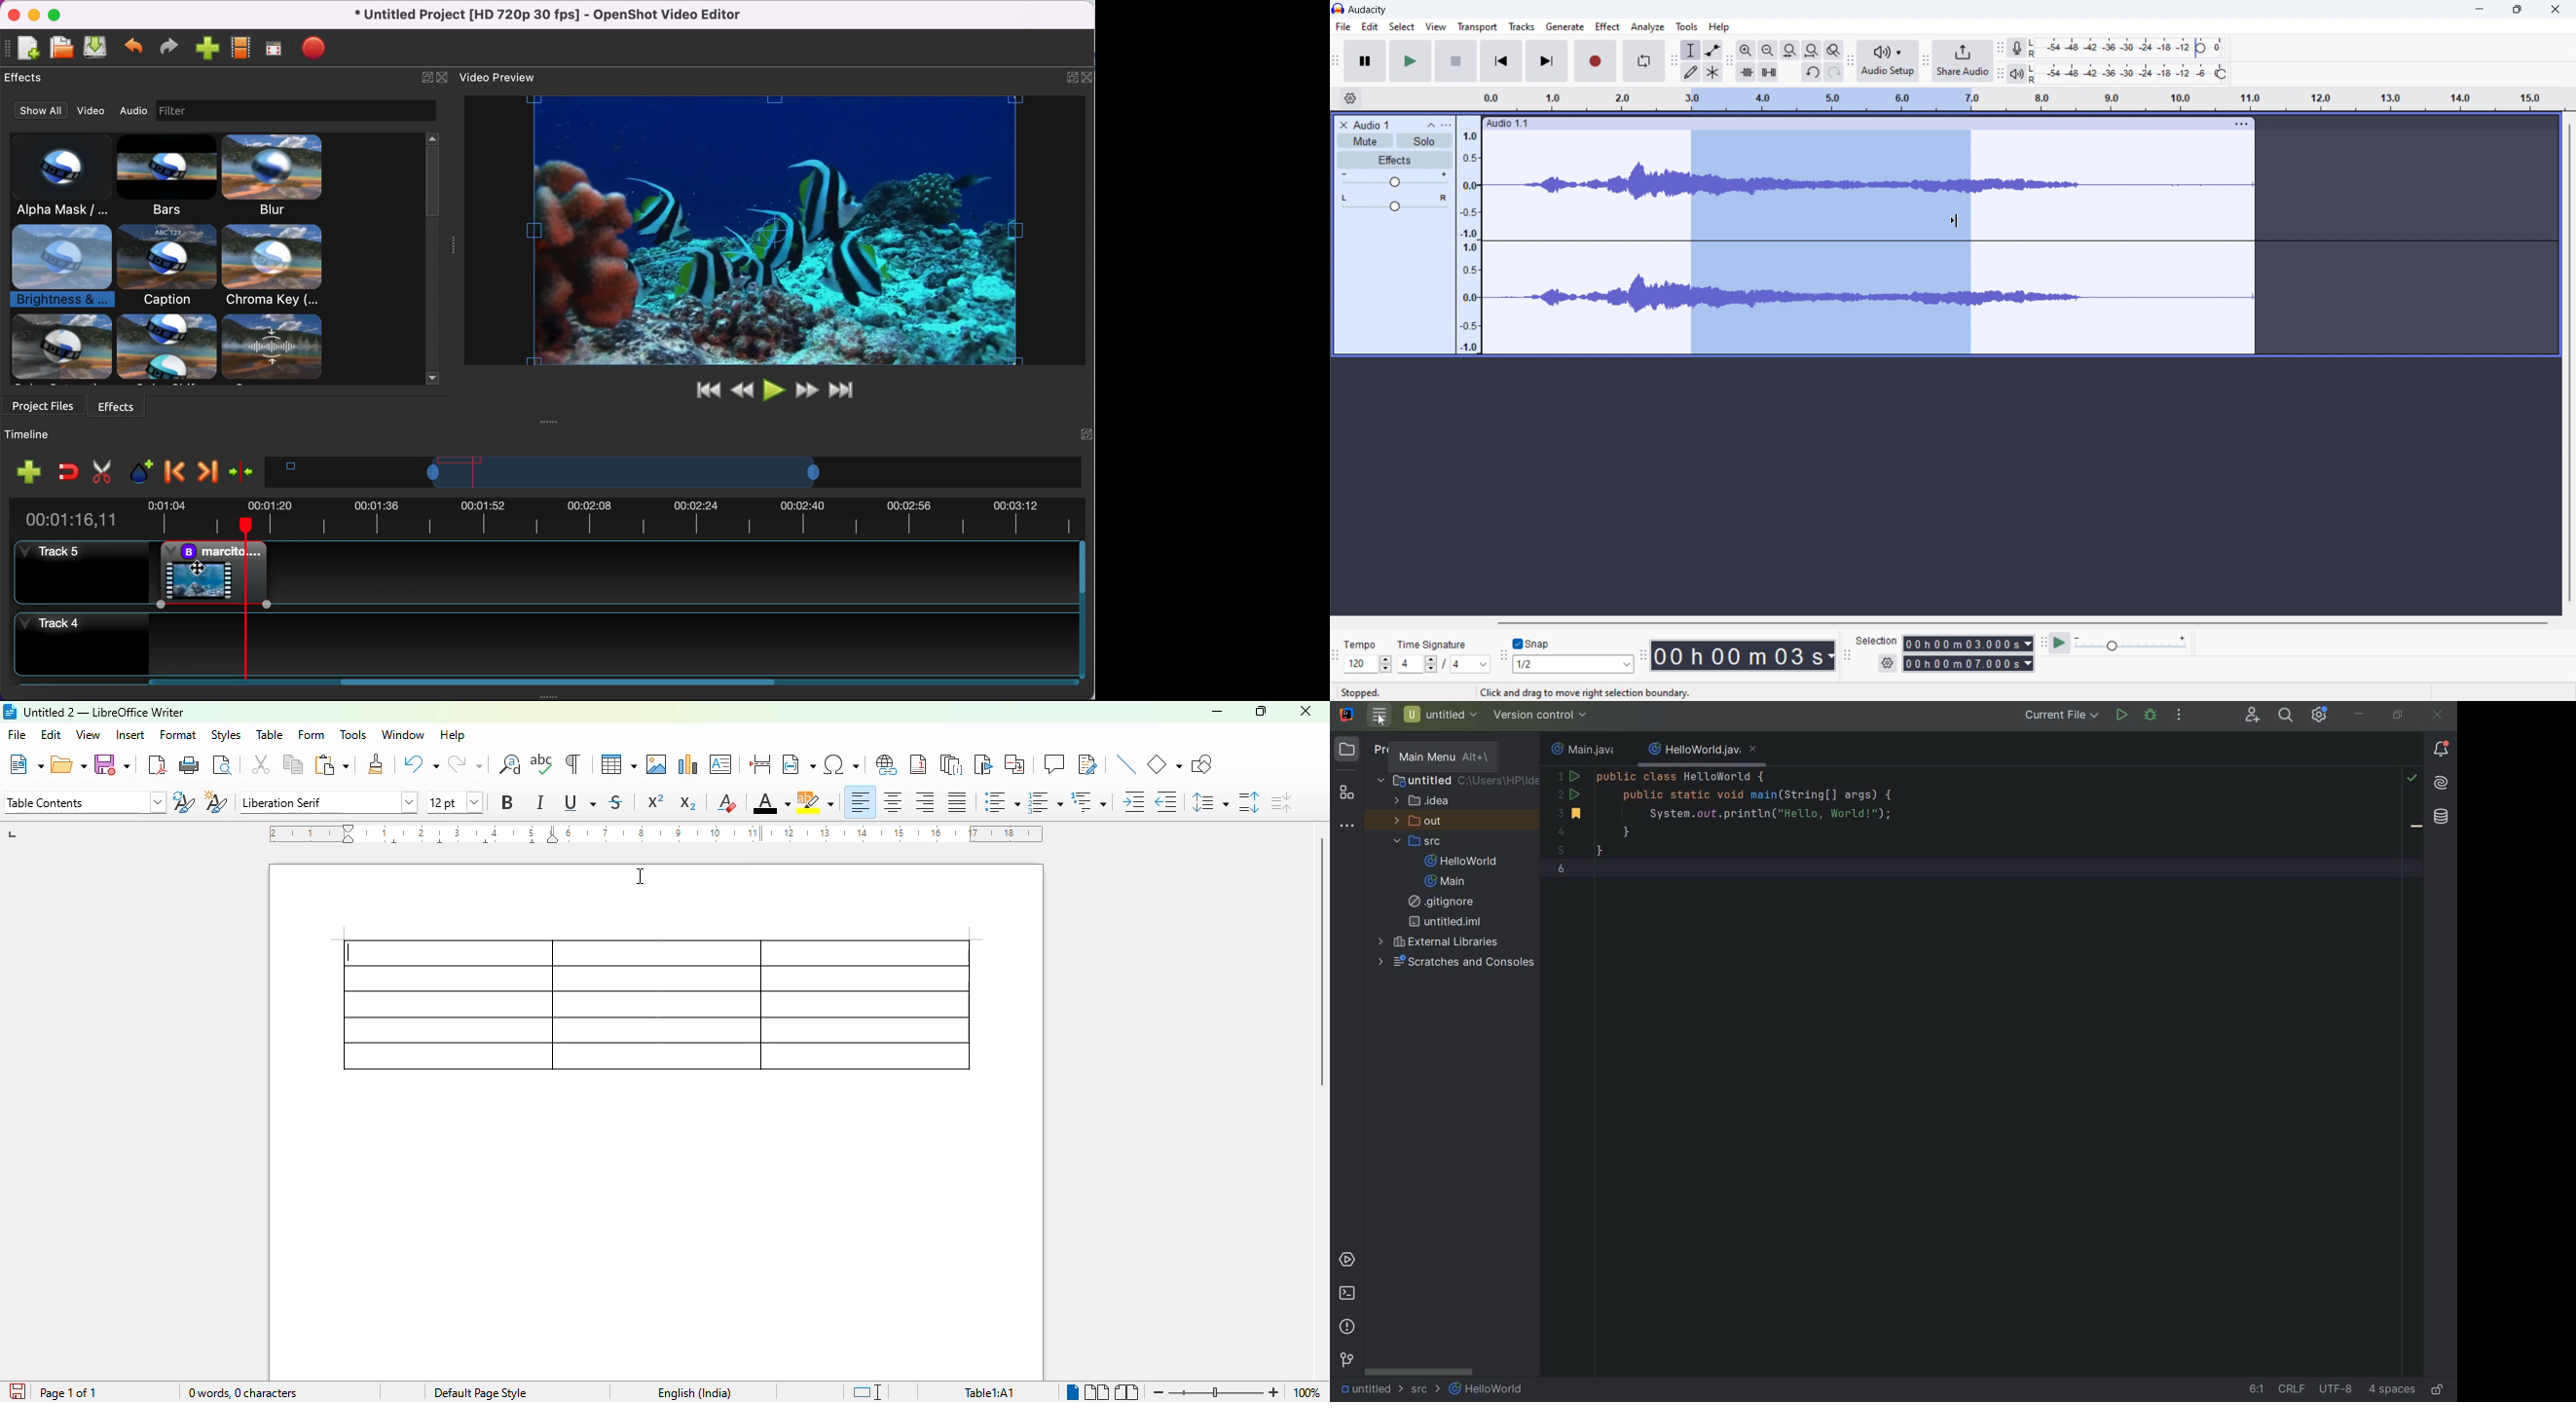 Image resolution: width=2576 pixels, height=1428 pixels. What do you see at coordinates (1306, 711) in the screenshot?
I see `close` at bounding box center [1306, 711].